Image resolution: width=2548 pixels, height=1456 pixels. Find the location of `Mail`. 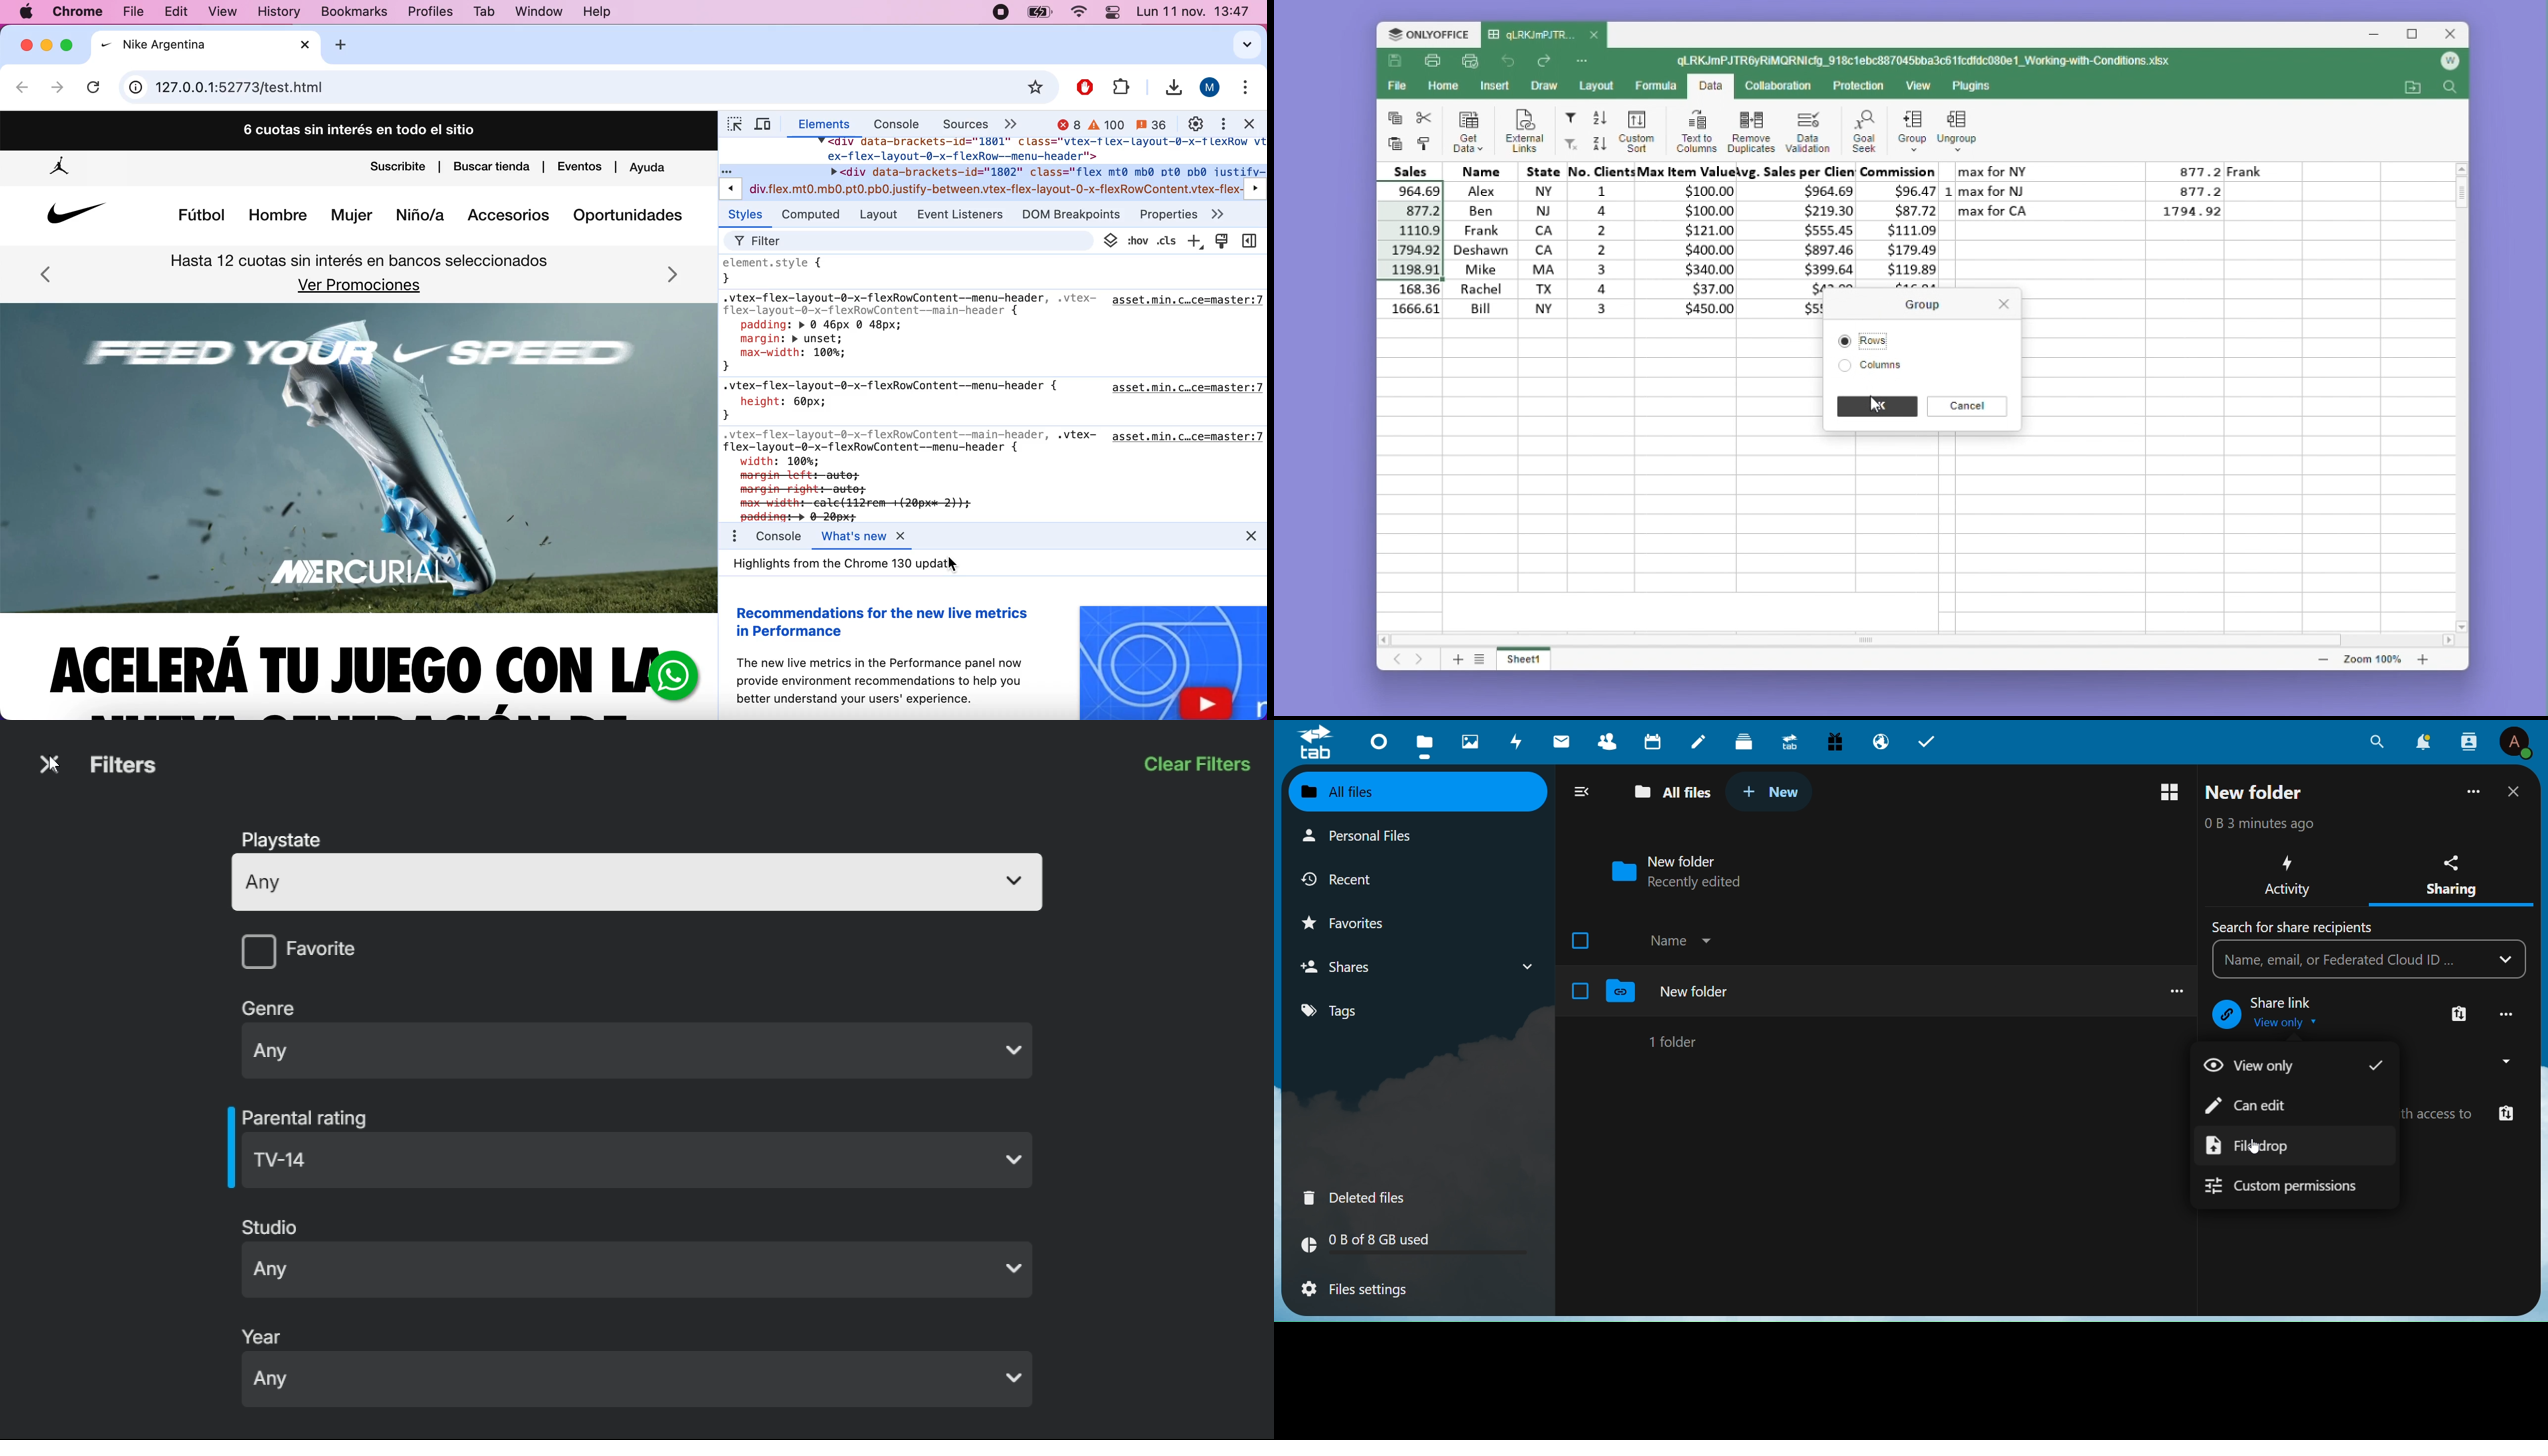

Mail is located at coordinates (1562, 741).